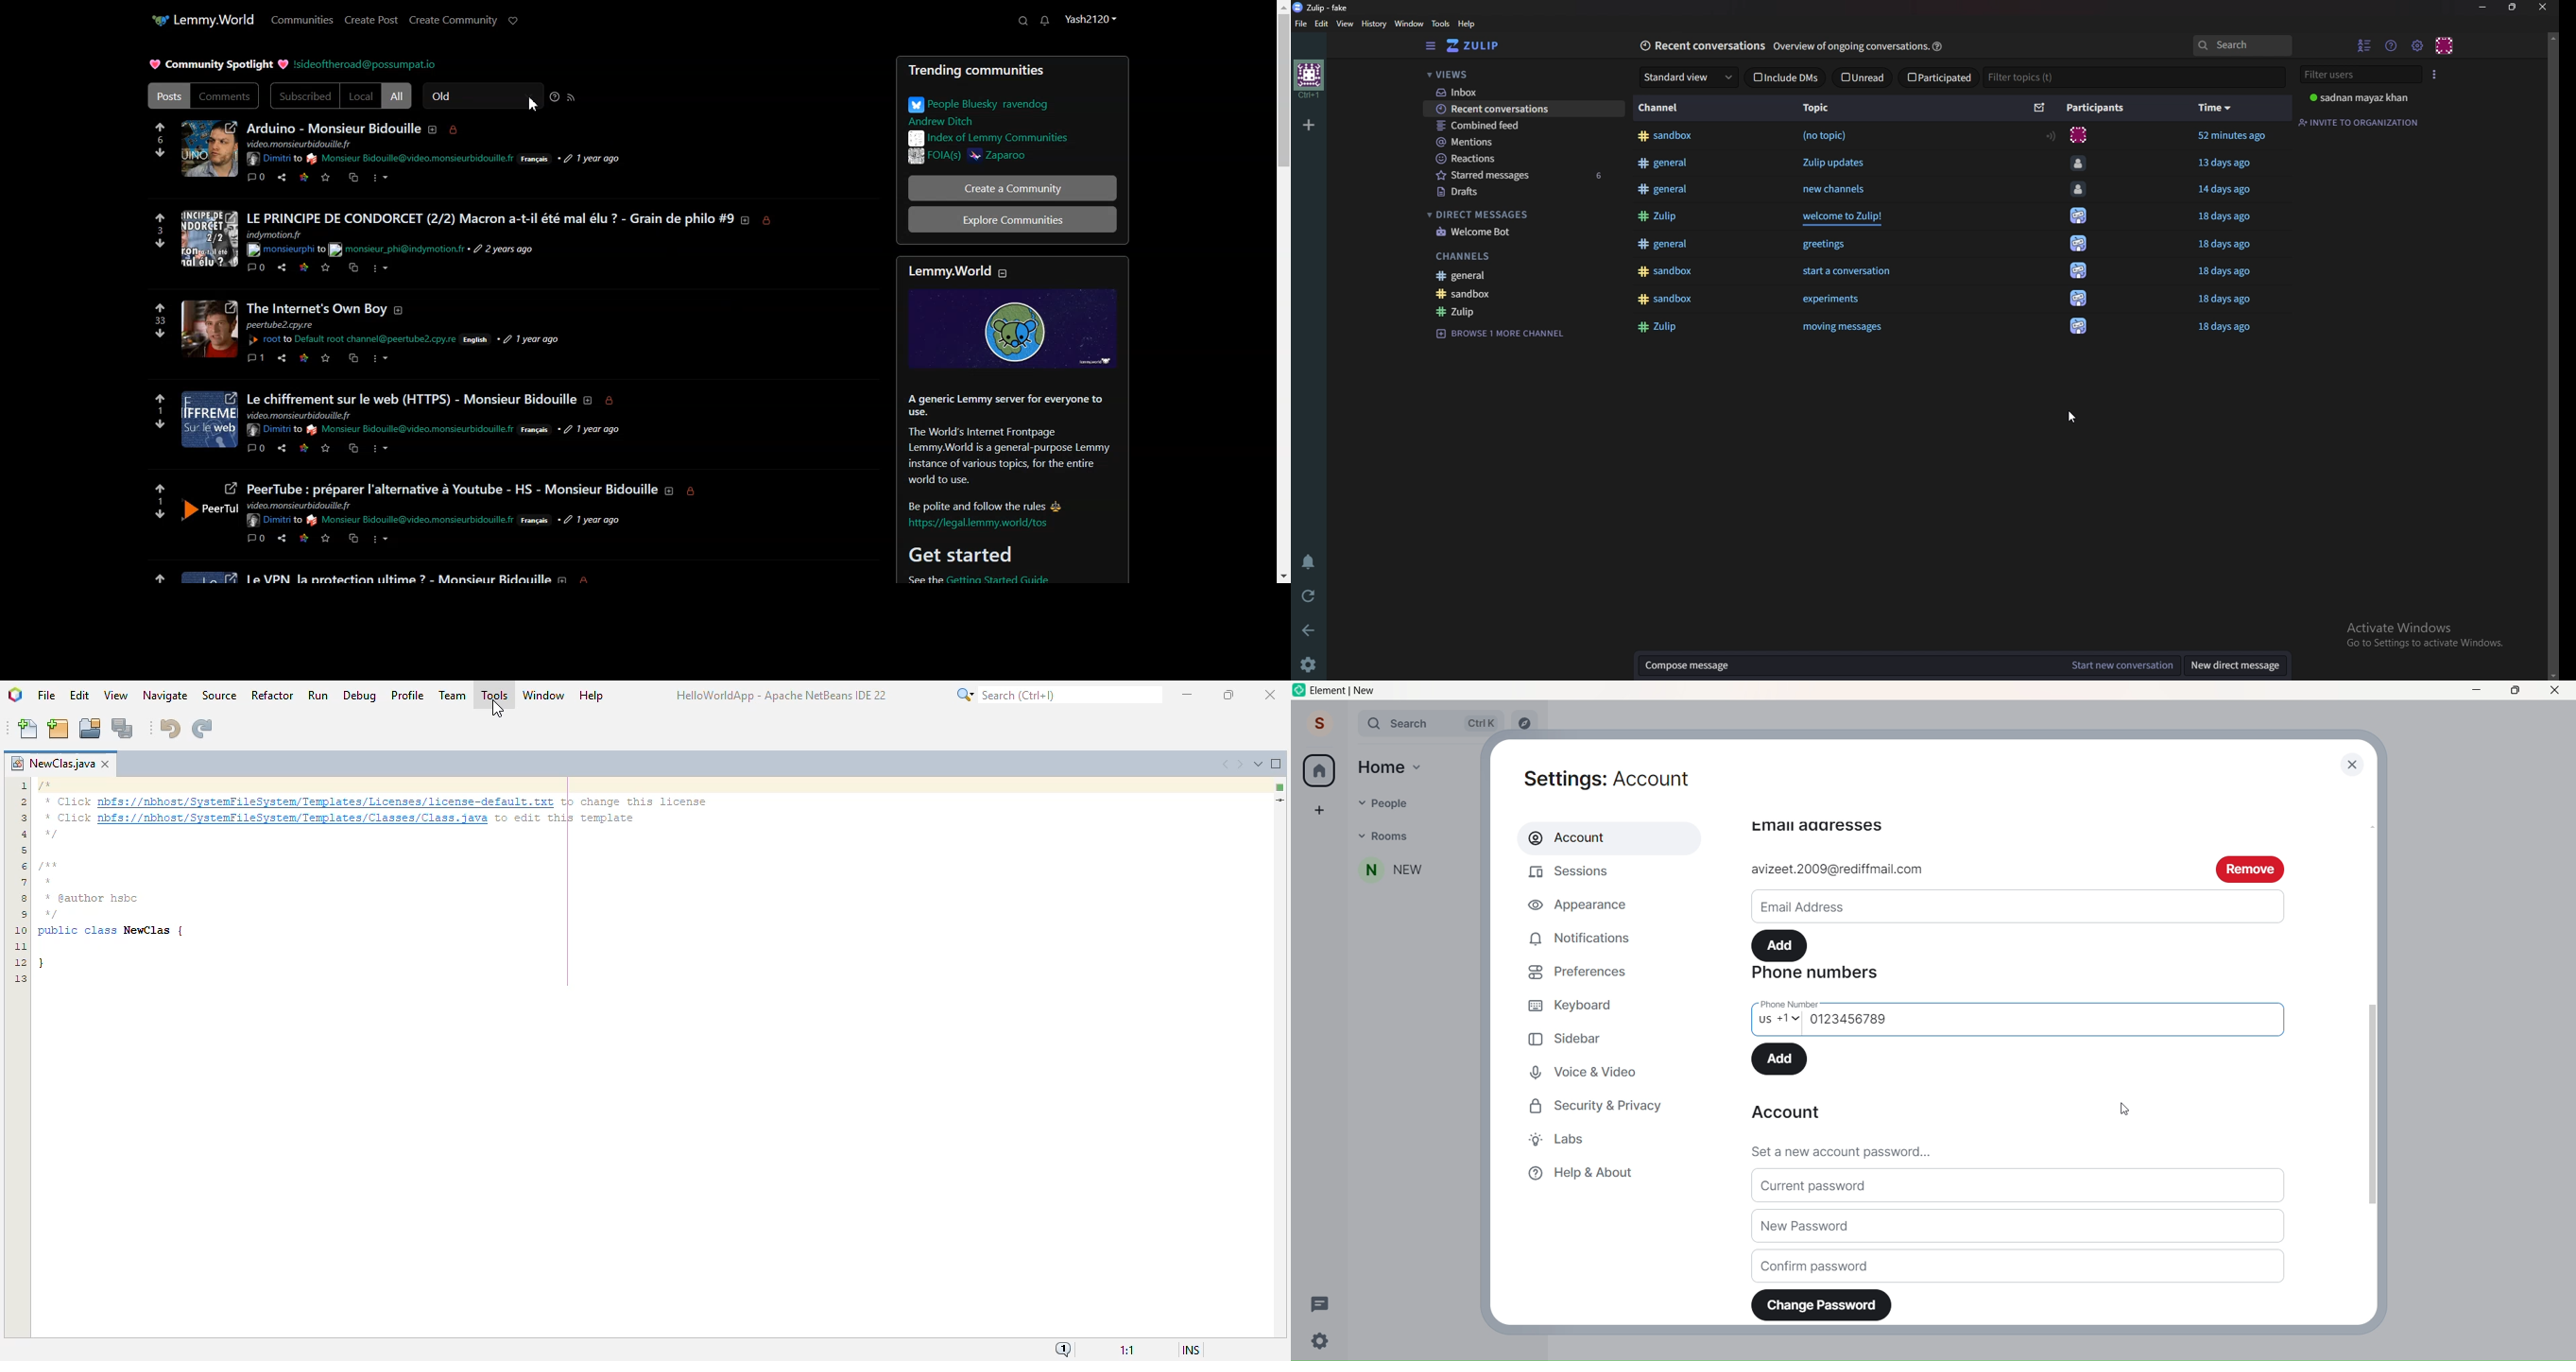 The width and height of the screenshot is (2576, 1372). Describe the element at coordinates (256, 356) in the screenshot. I see `comment` at that location.